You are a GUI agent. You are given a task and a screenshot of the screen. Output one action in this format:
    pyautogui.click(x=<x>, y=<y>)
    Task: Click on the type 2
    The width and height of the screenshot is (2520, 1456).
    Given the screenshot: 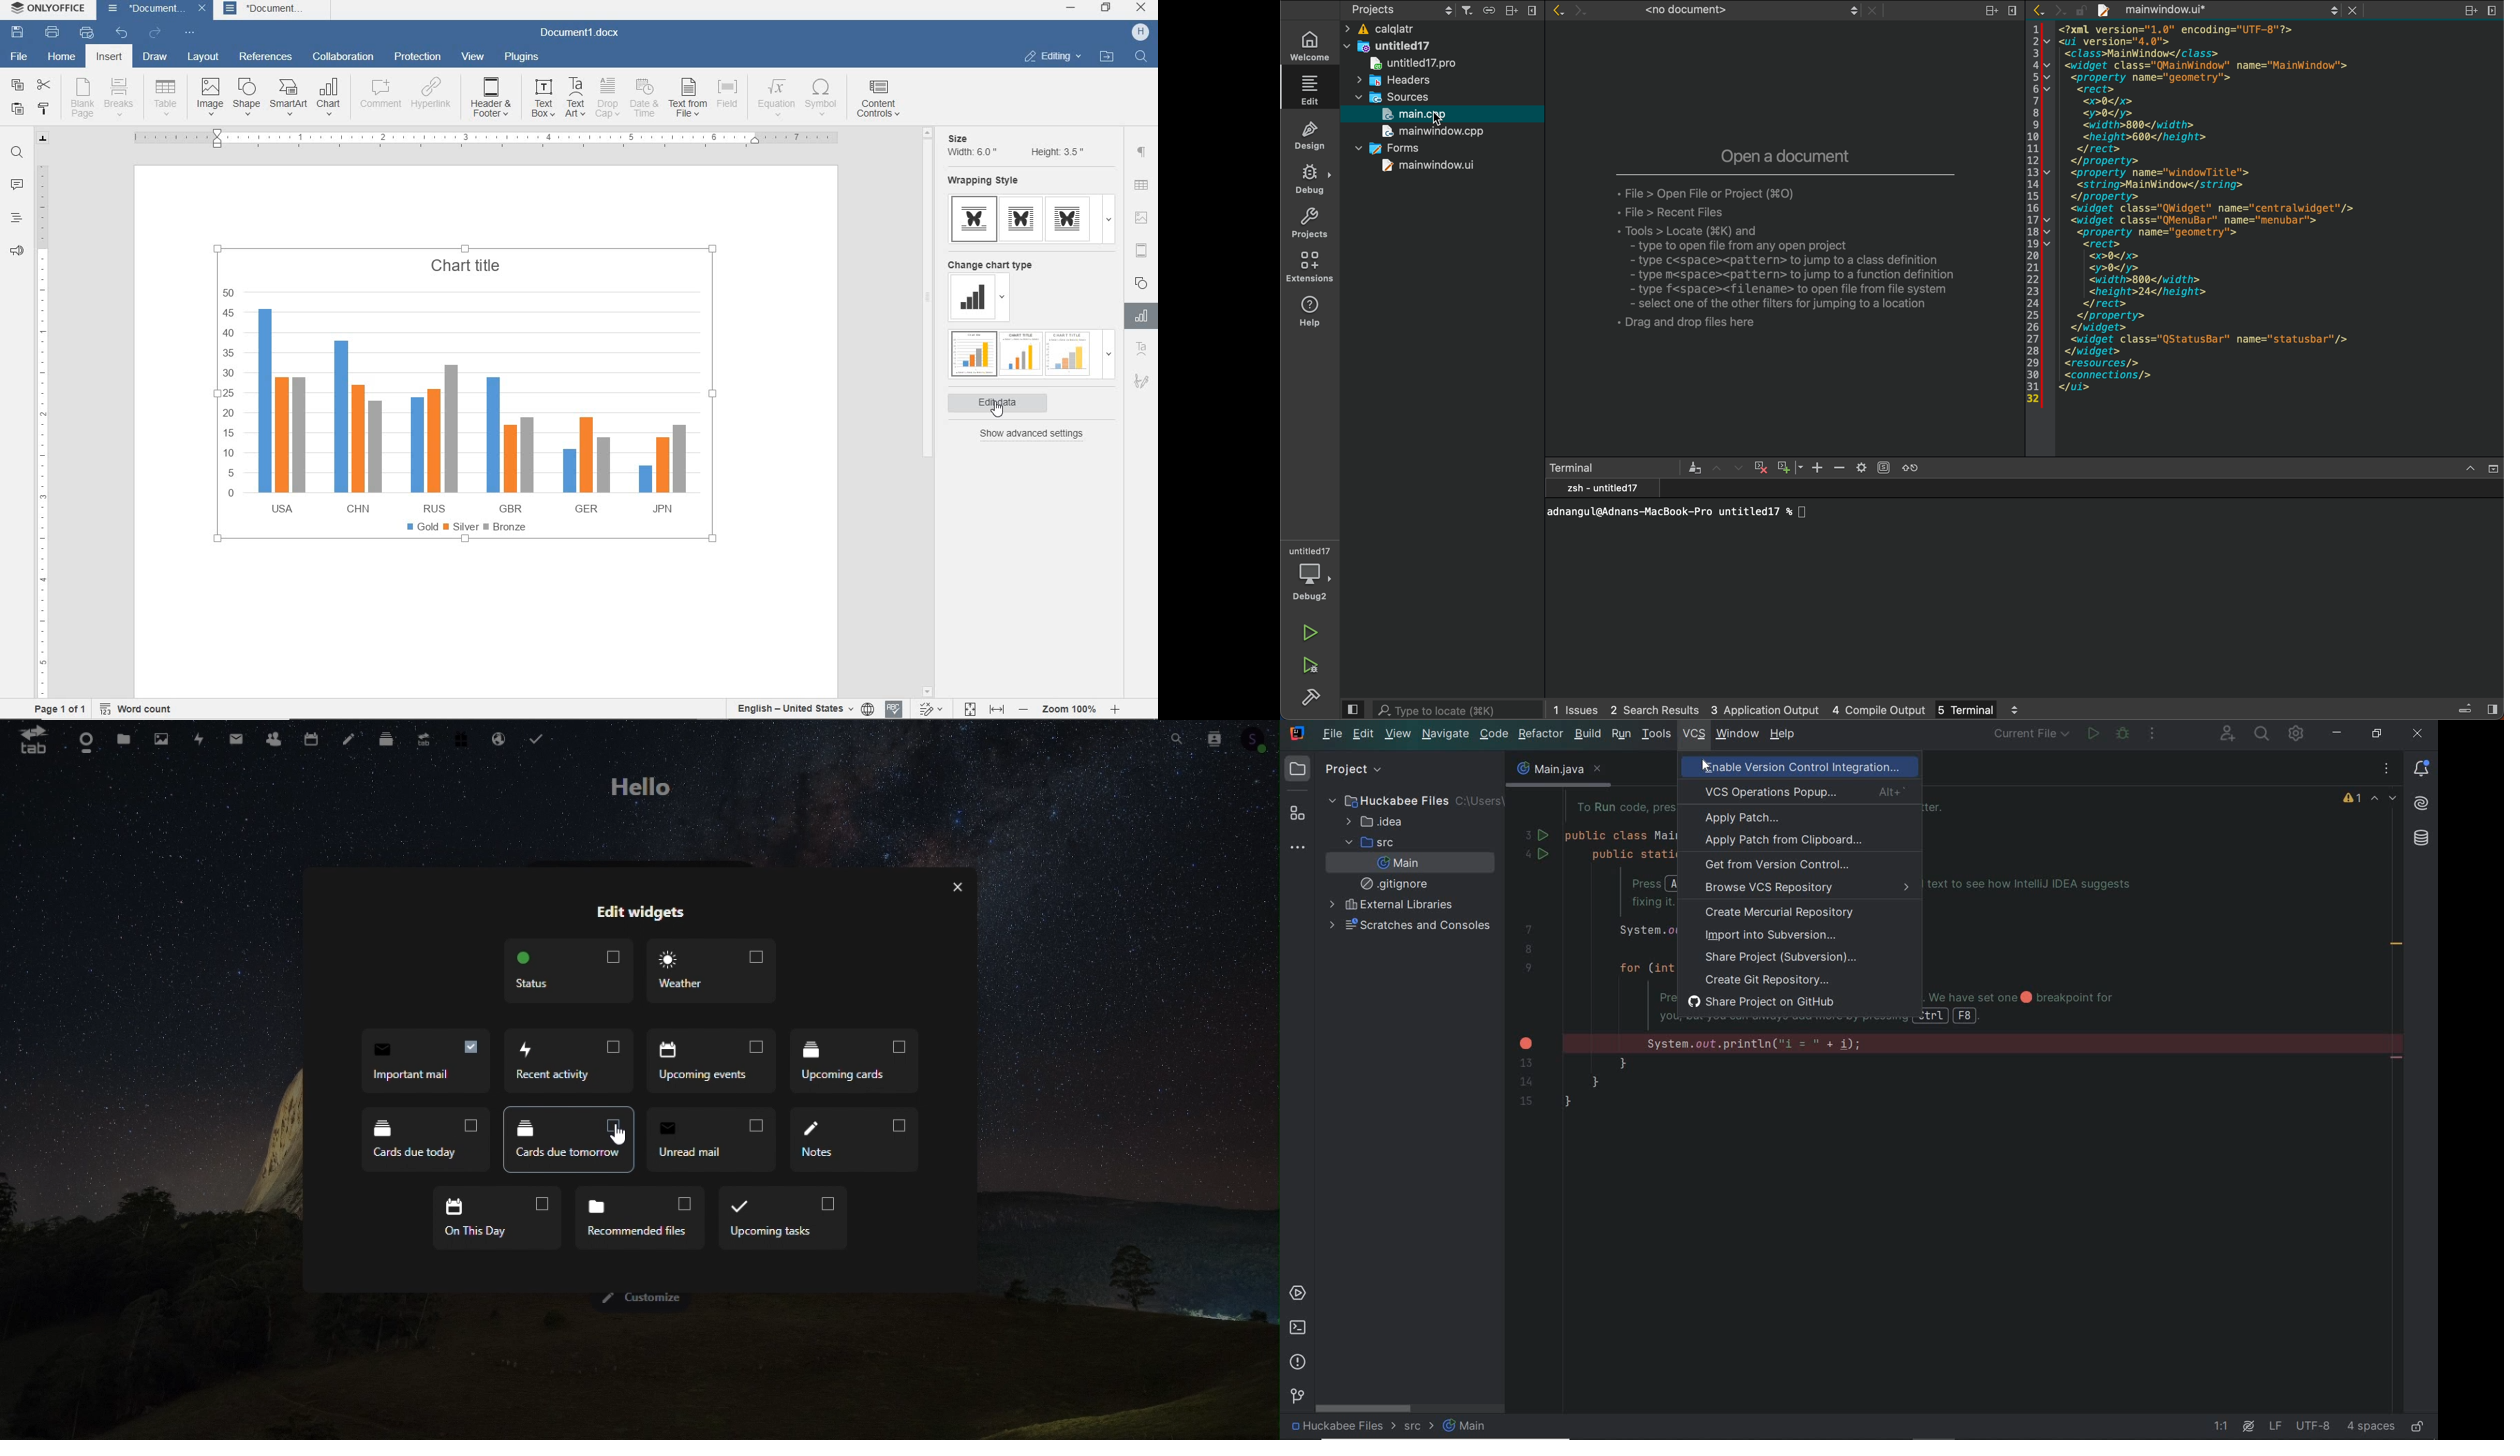 What is the action you would take?
    pyautogui.click(x=1021, y=219)
    